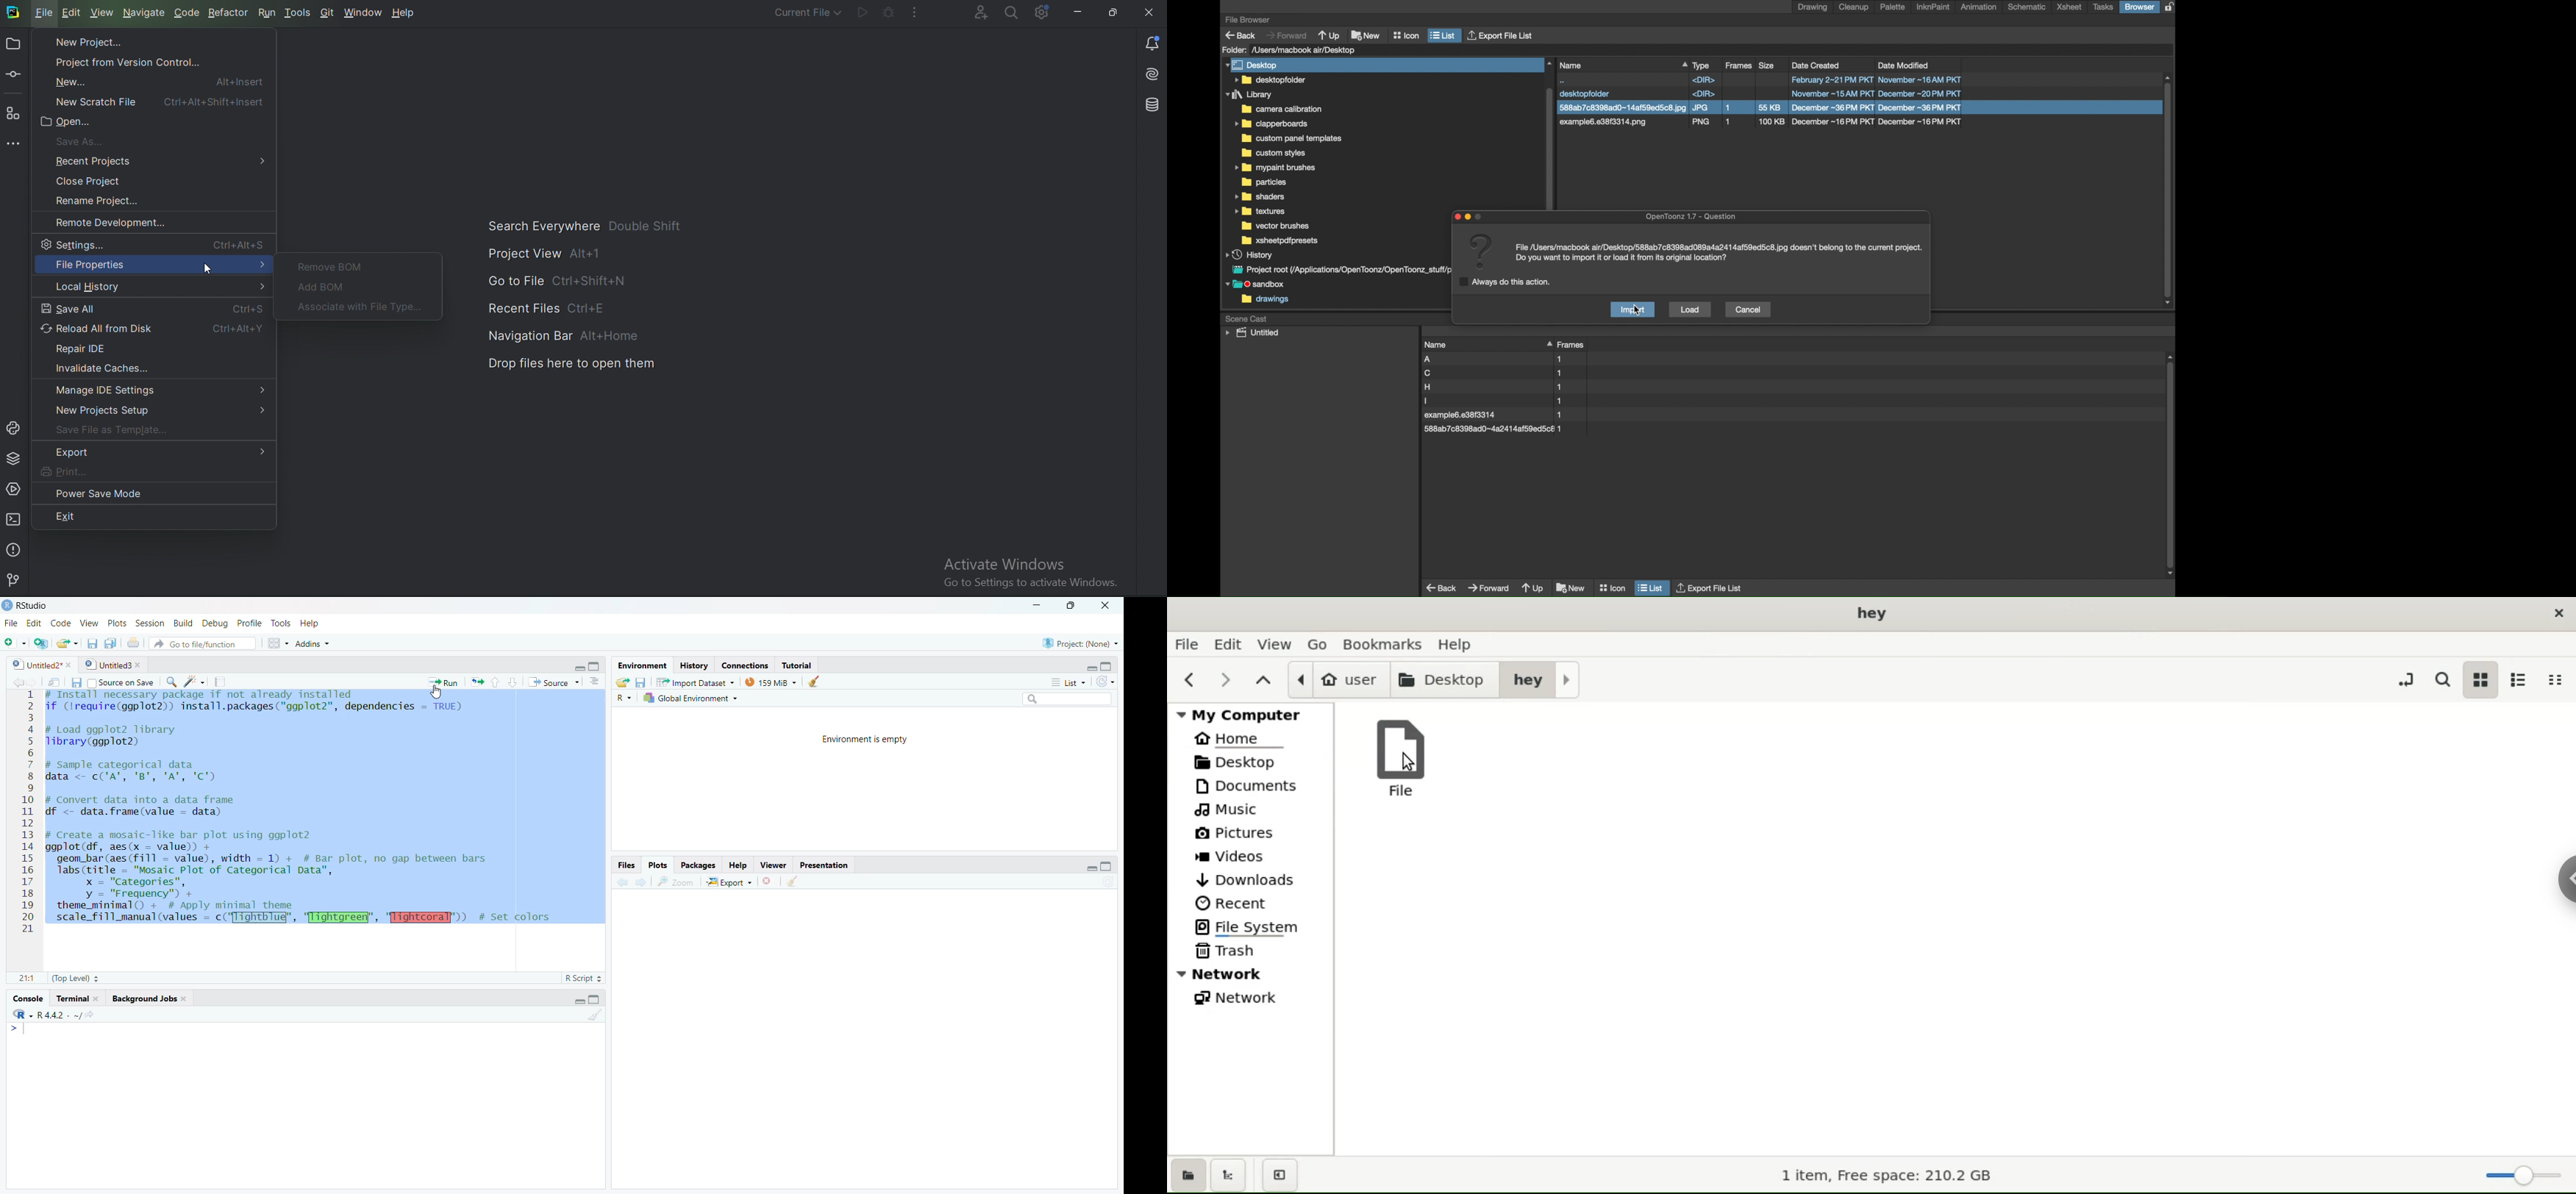  Describe the element at coordinates (730, 881) in the screenshot. I see `Export` at that location.